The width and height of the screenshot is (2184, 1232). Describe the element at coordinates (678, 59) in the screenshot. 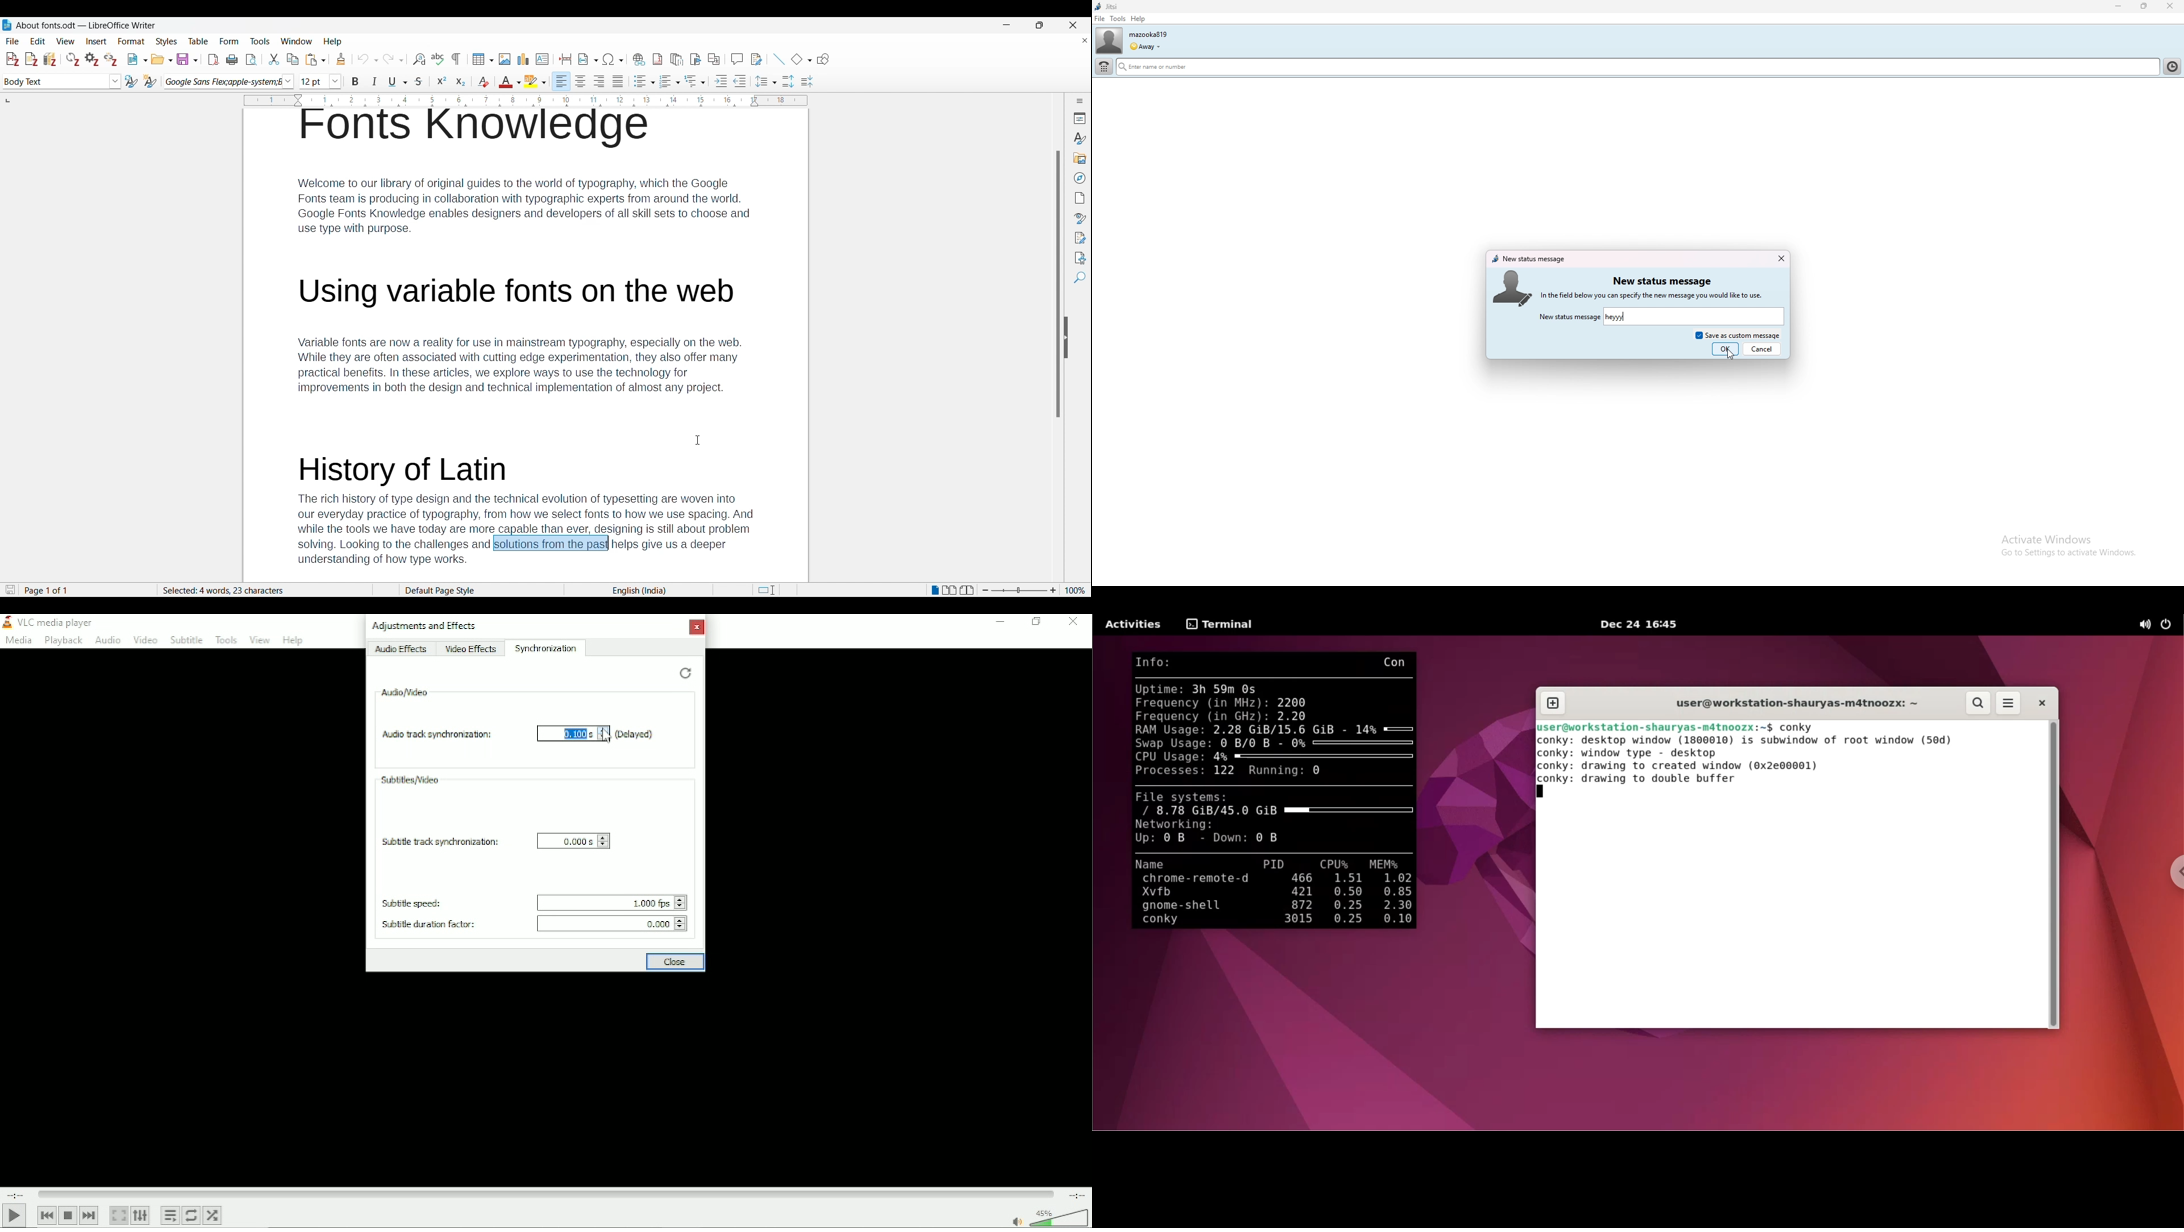

I see `Insert endnote` at that location.